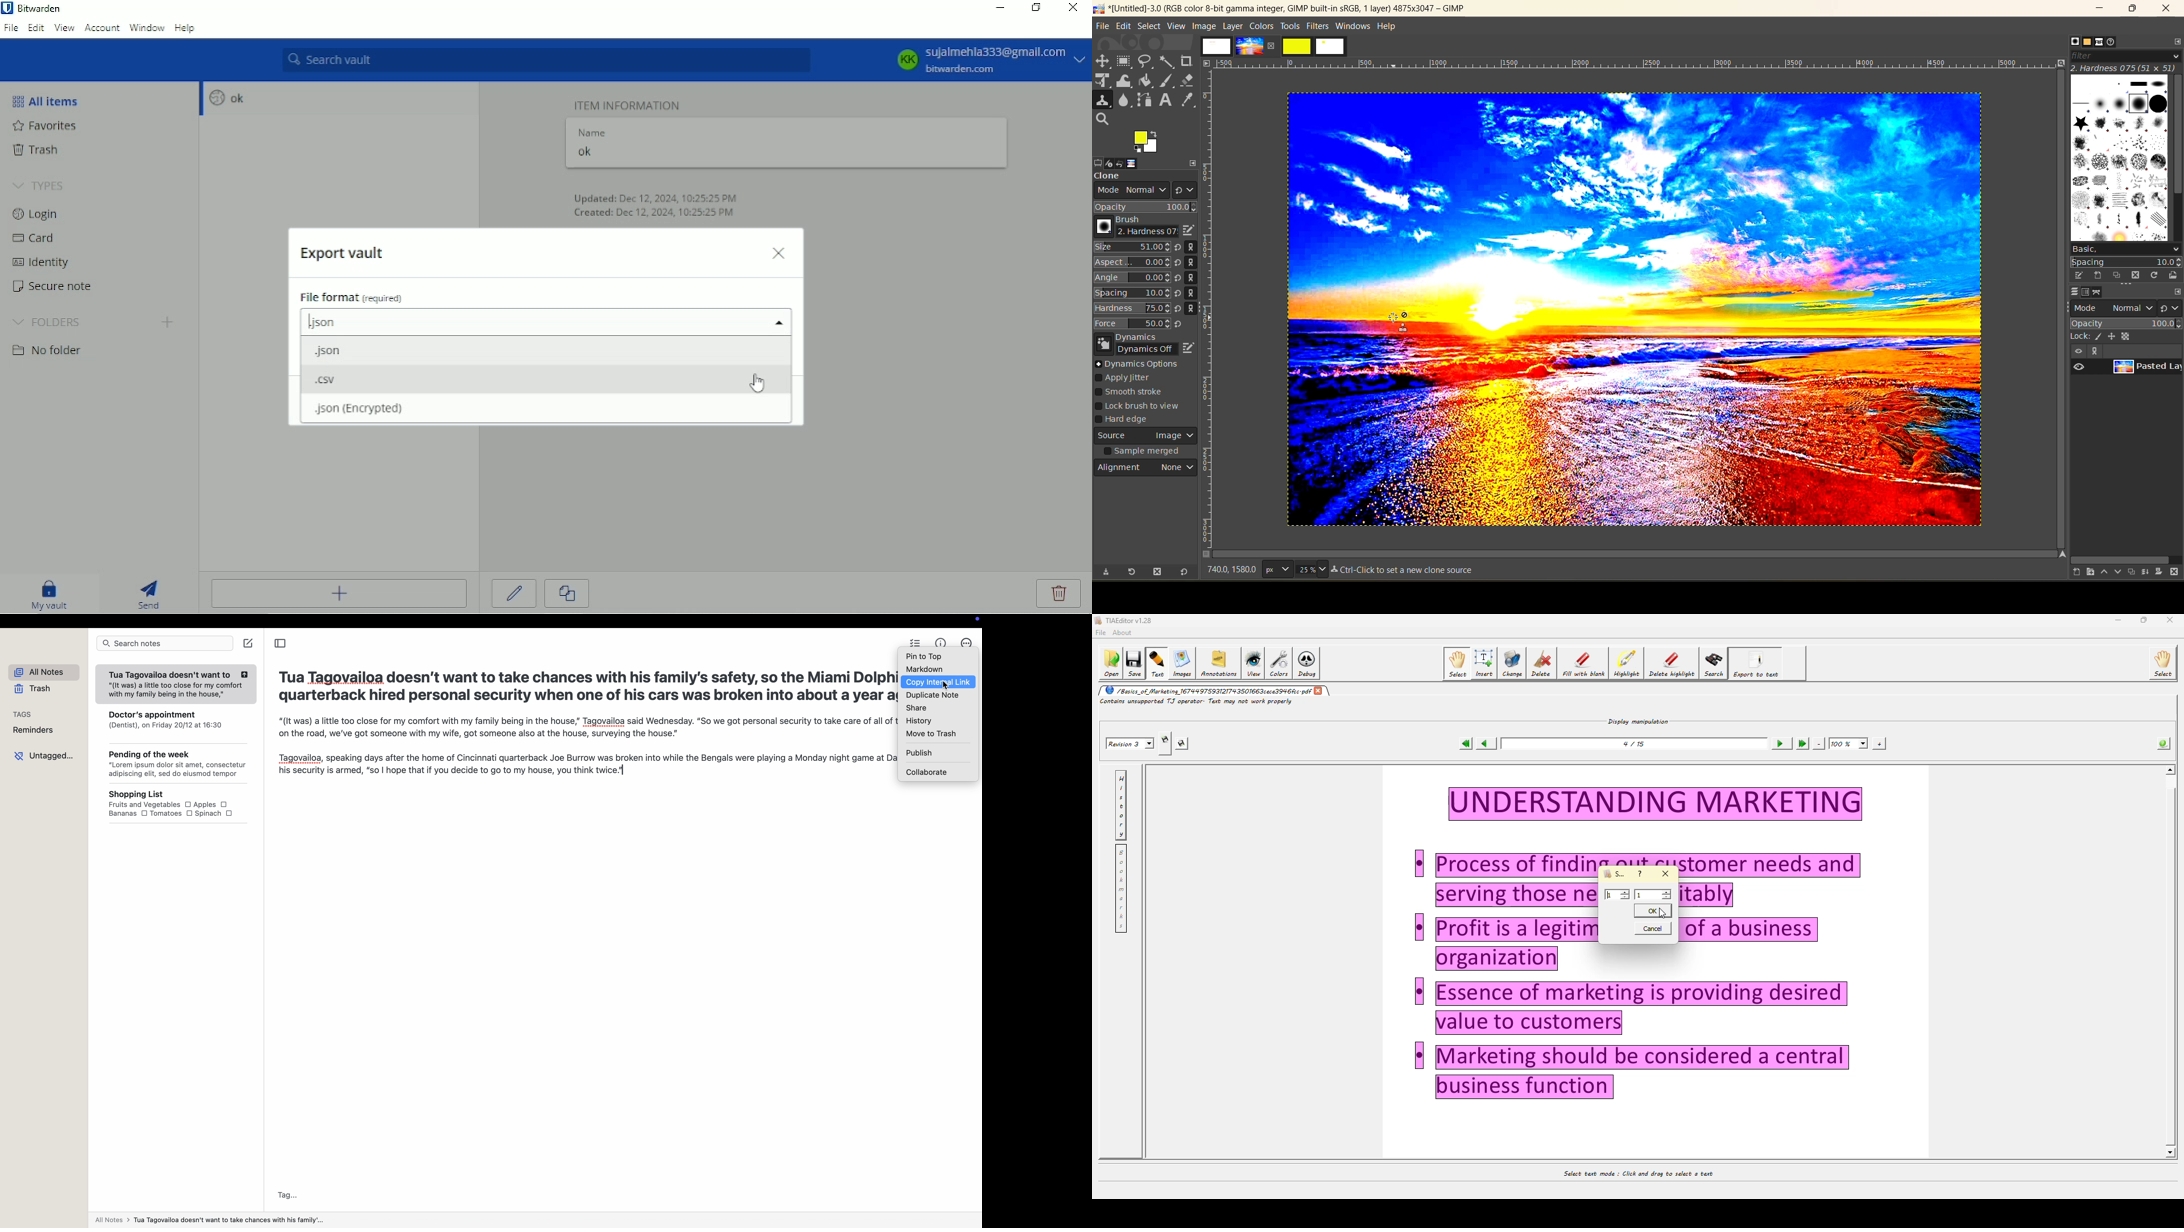  What do you see at coordinates (758, 382) in the screenshot?
I see `Cursor` at bounding box center [758, 382].